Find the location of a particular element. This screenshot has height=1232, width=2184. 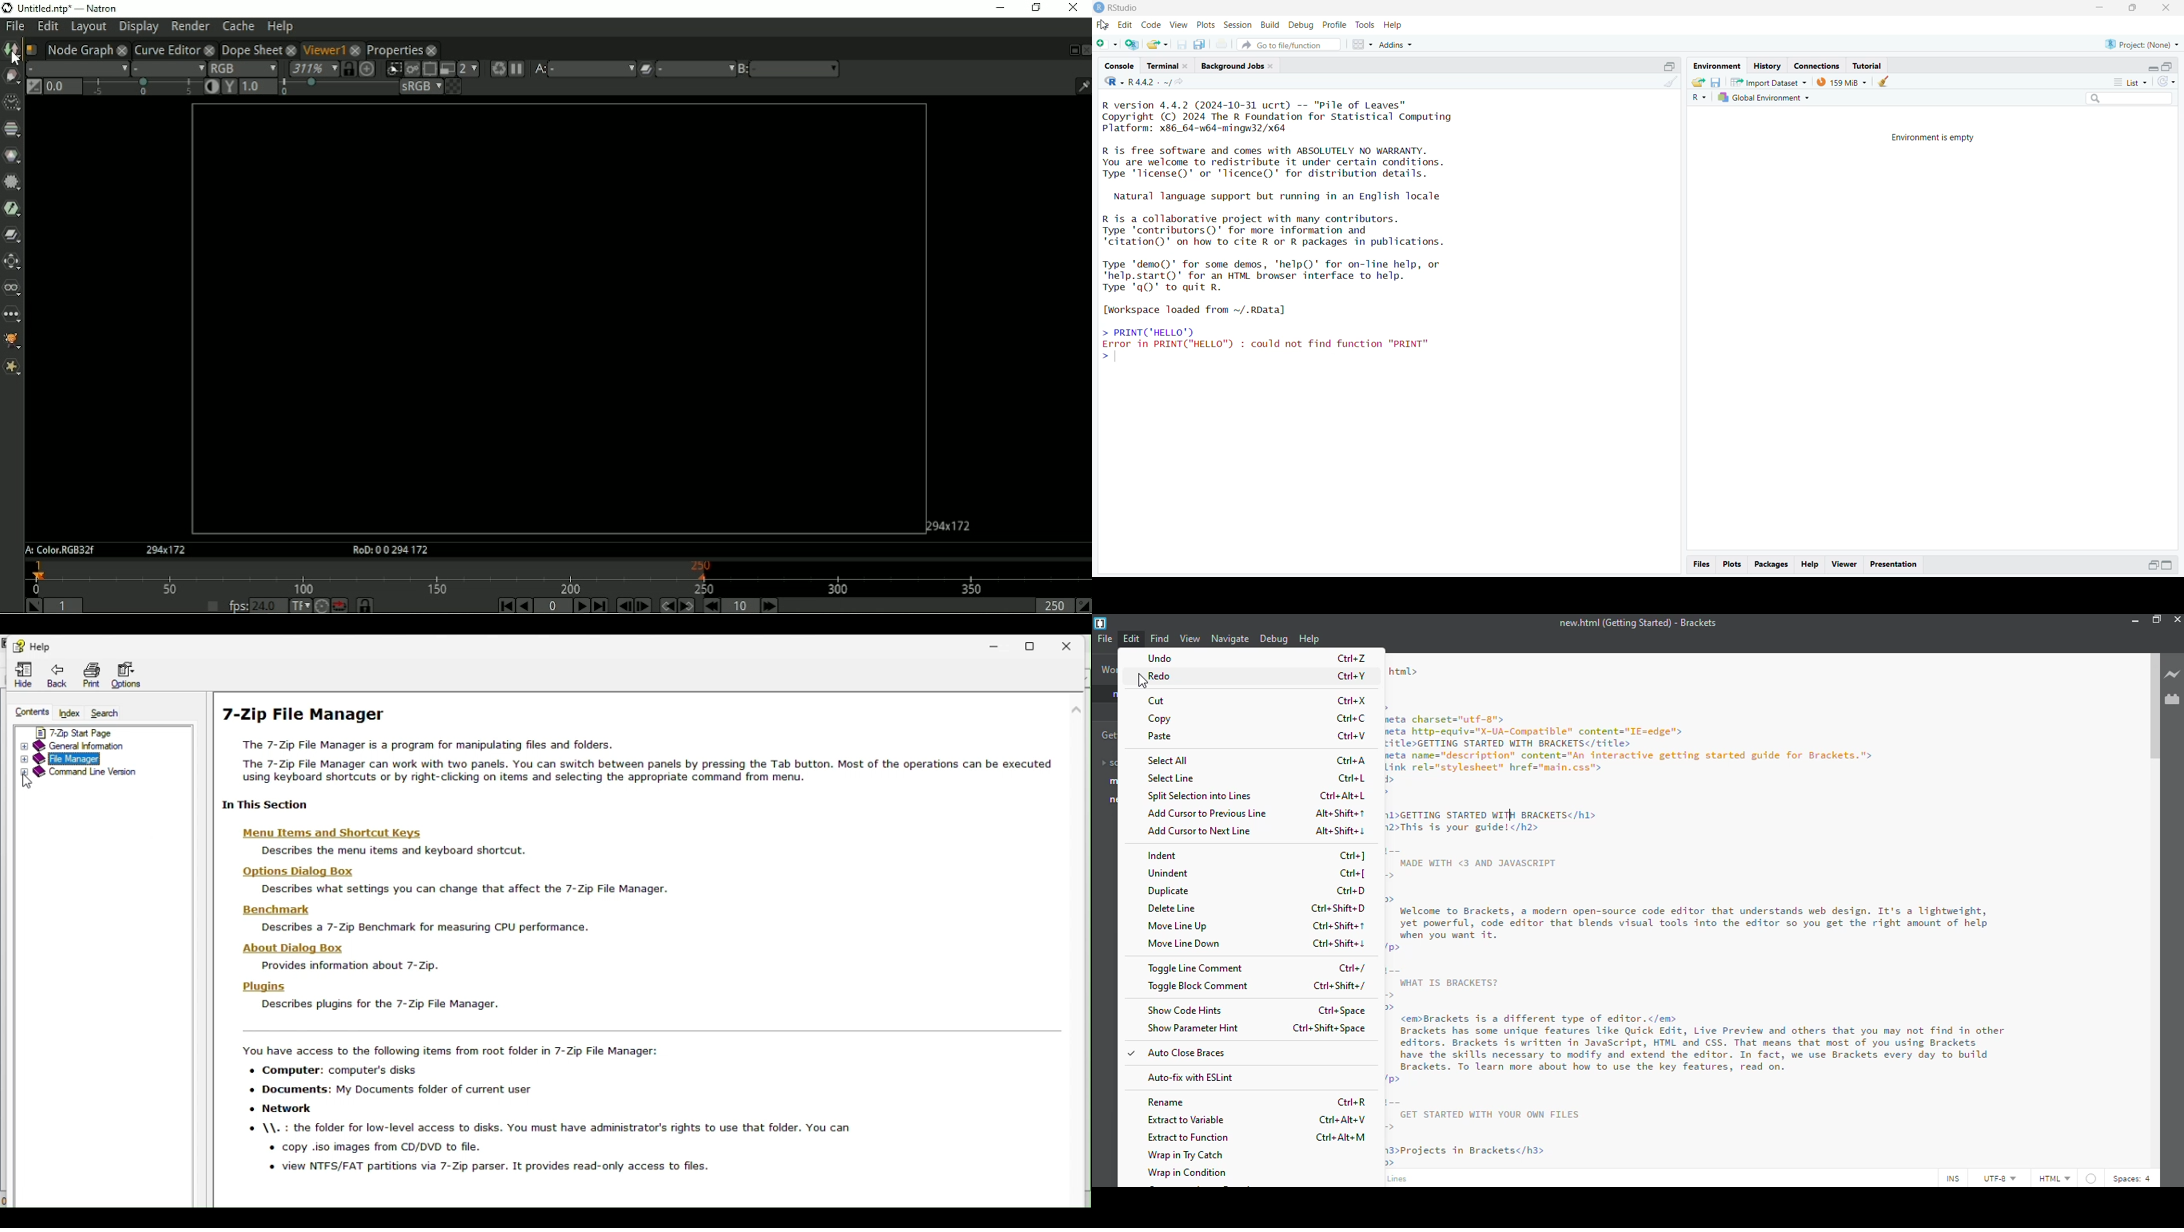

indent is located at coordinates (1164, 857).